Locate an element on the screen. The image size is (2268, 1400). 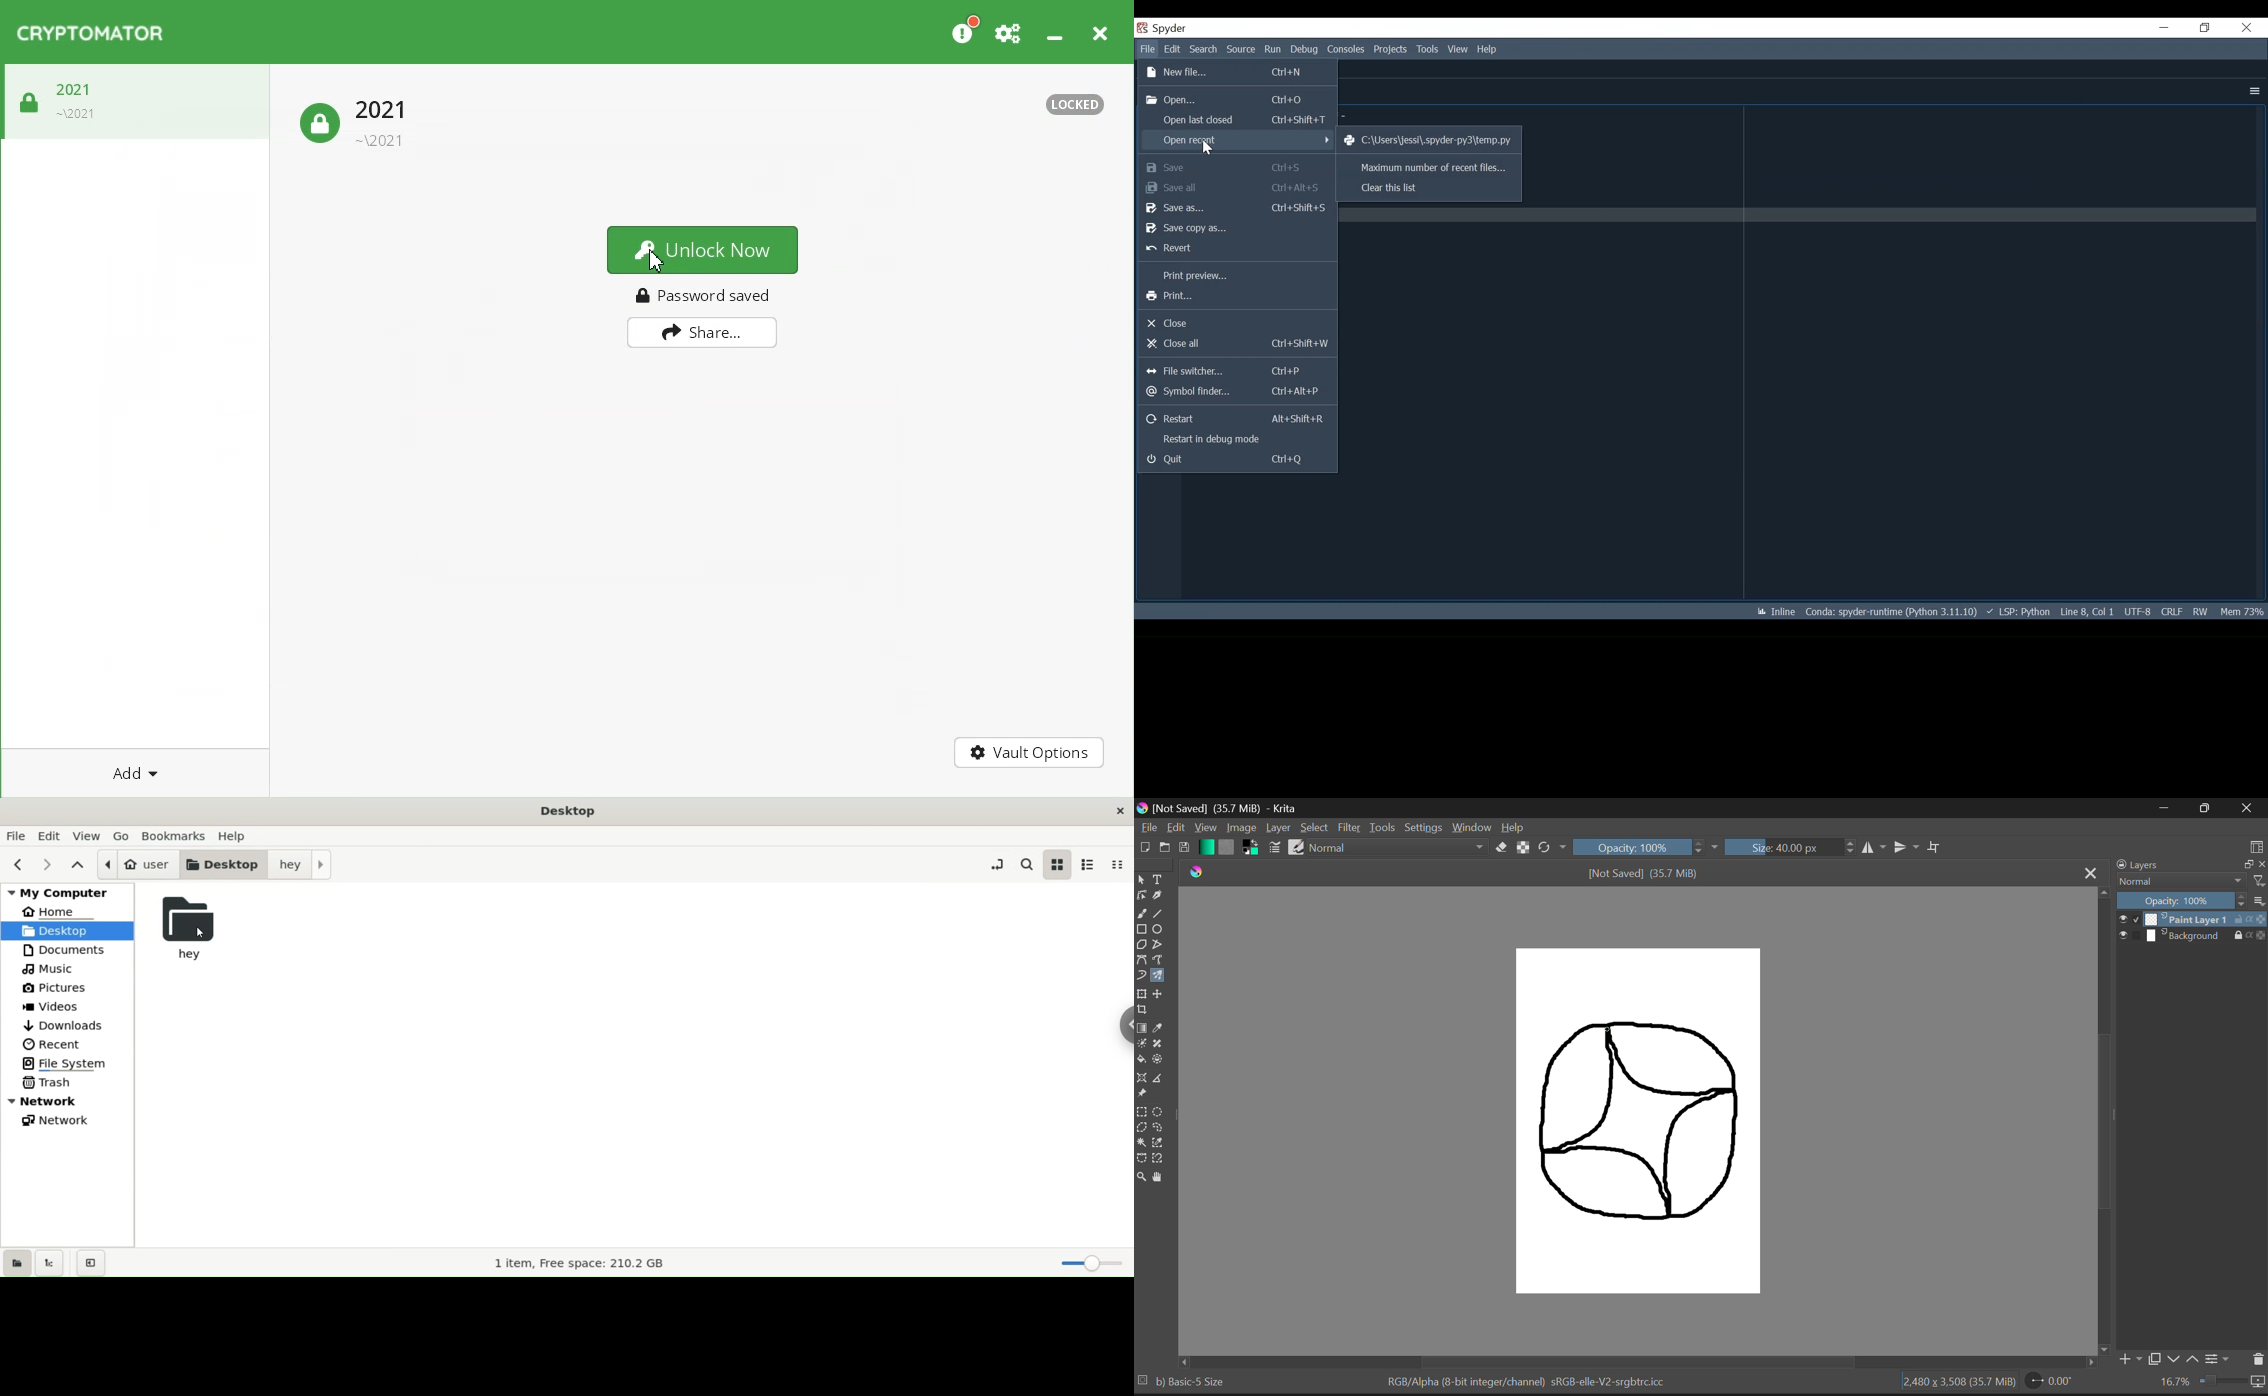
File is located at coordinates (1147, 49).